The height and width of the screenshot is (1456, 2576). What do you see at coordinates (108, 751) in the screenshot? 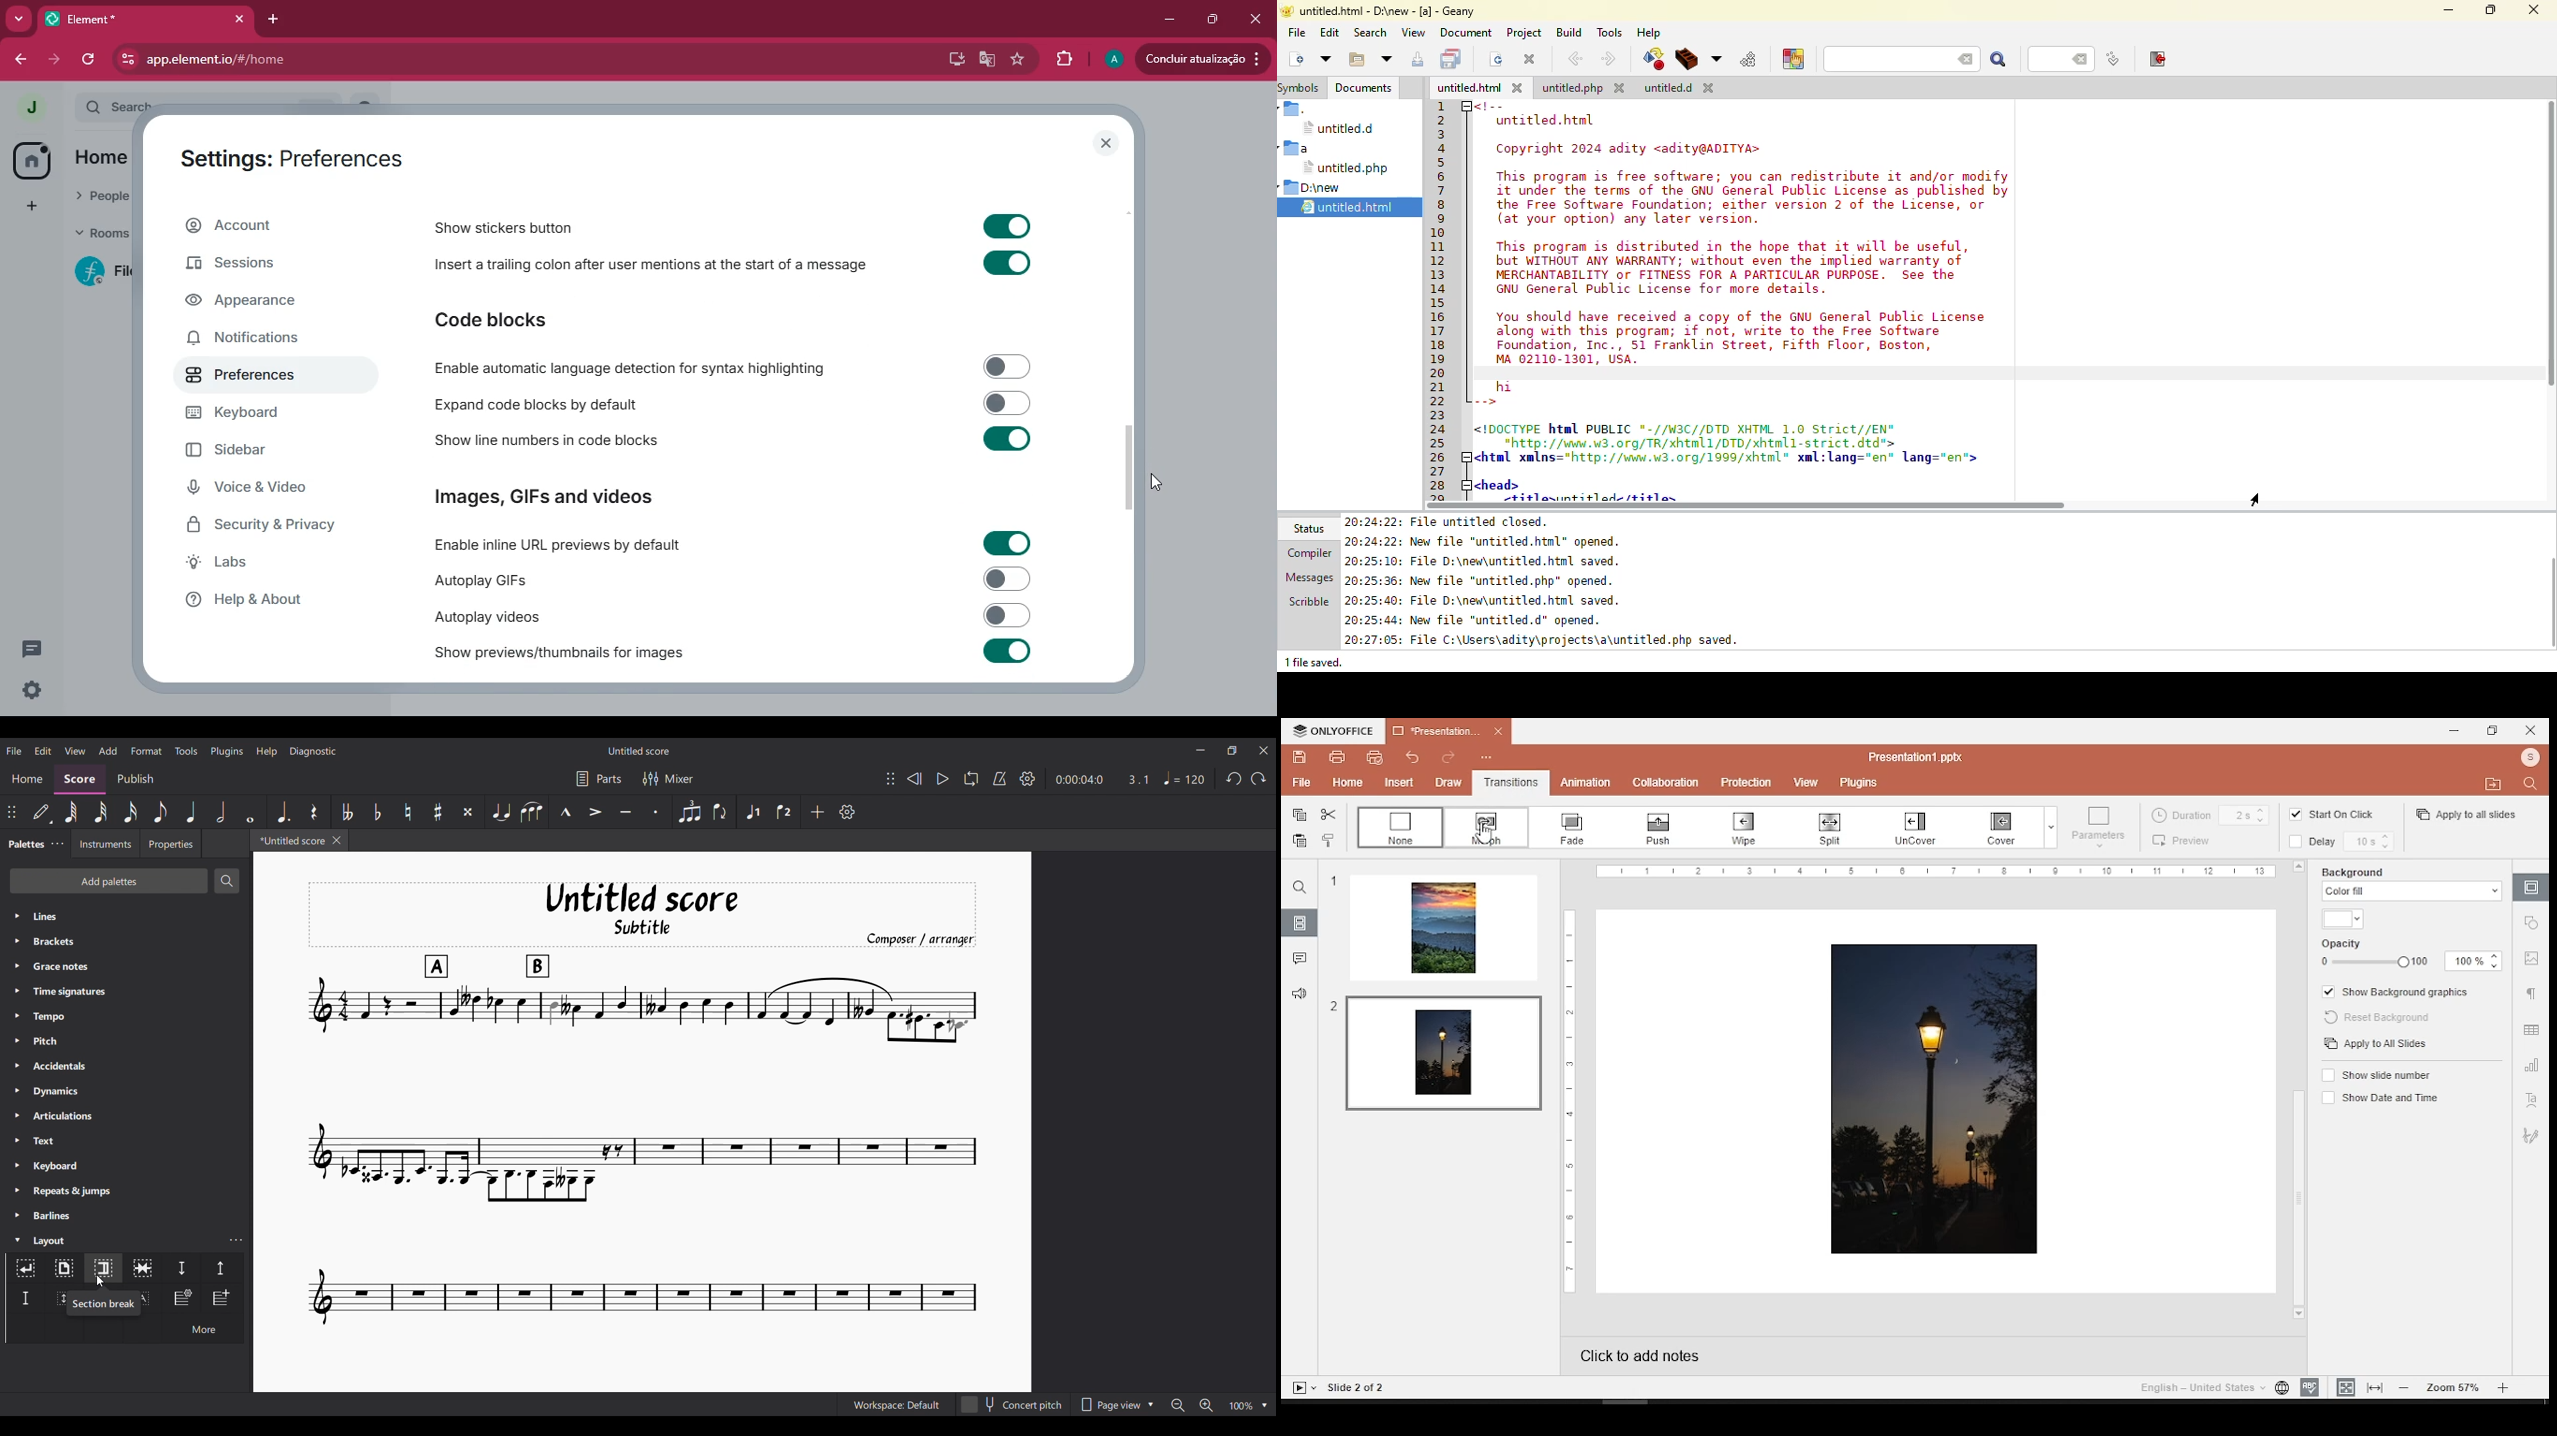
I see `Add menu` at bounding box center [108, 751].